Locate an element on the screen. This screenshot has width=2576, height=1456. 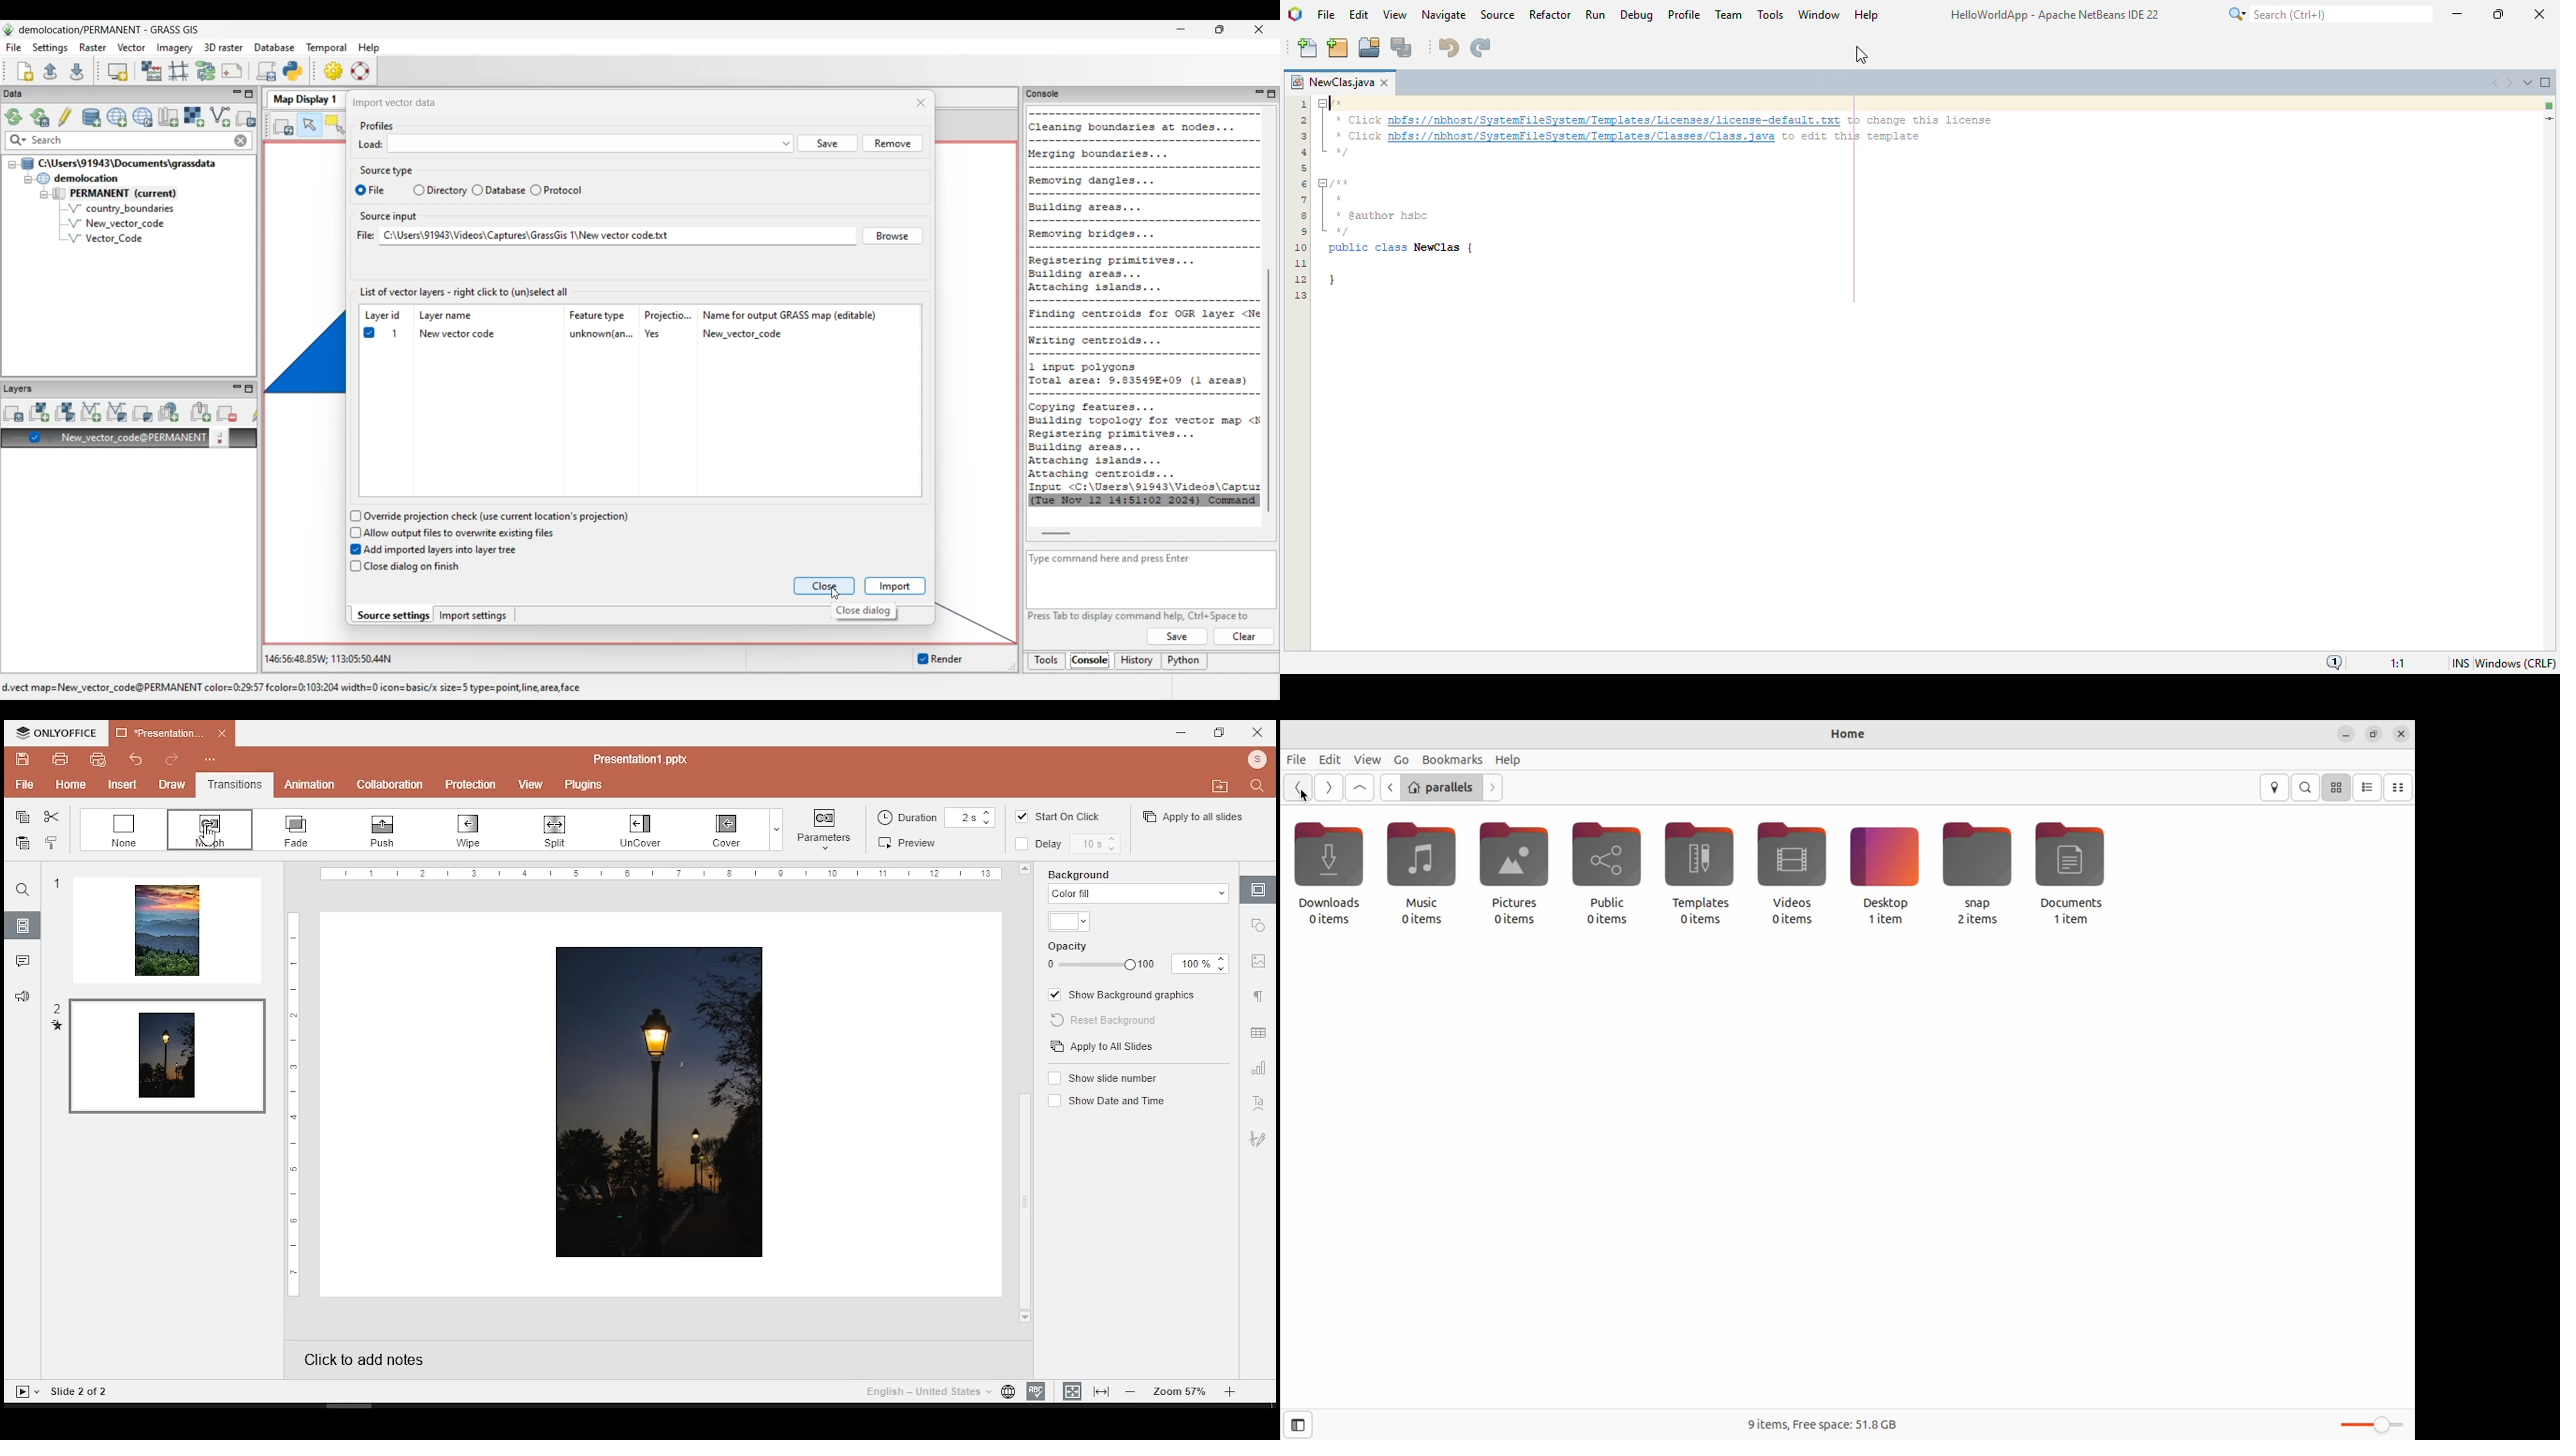
change slide size is located at coordinates (821, 832).